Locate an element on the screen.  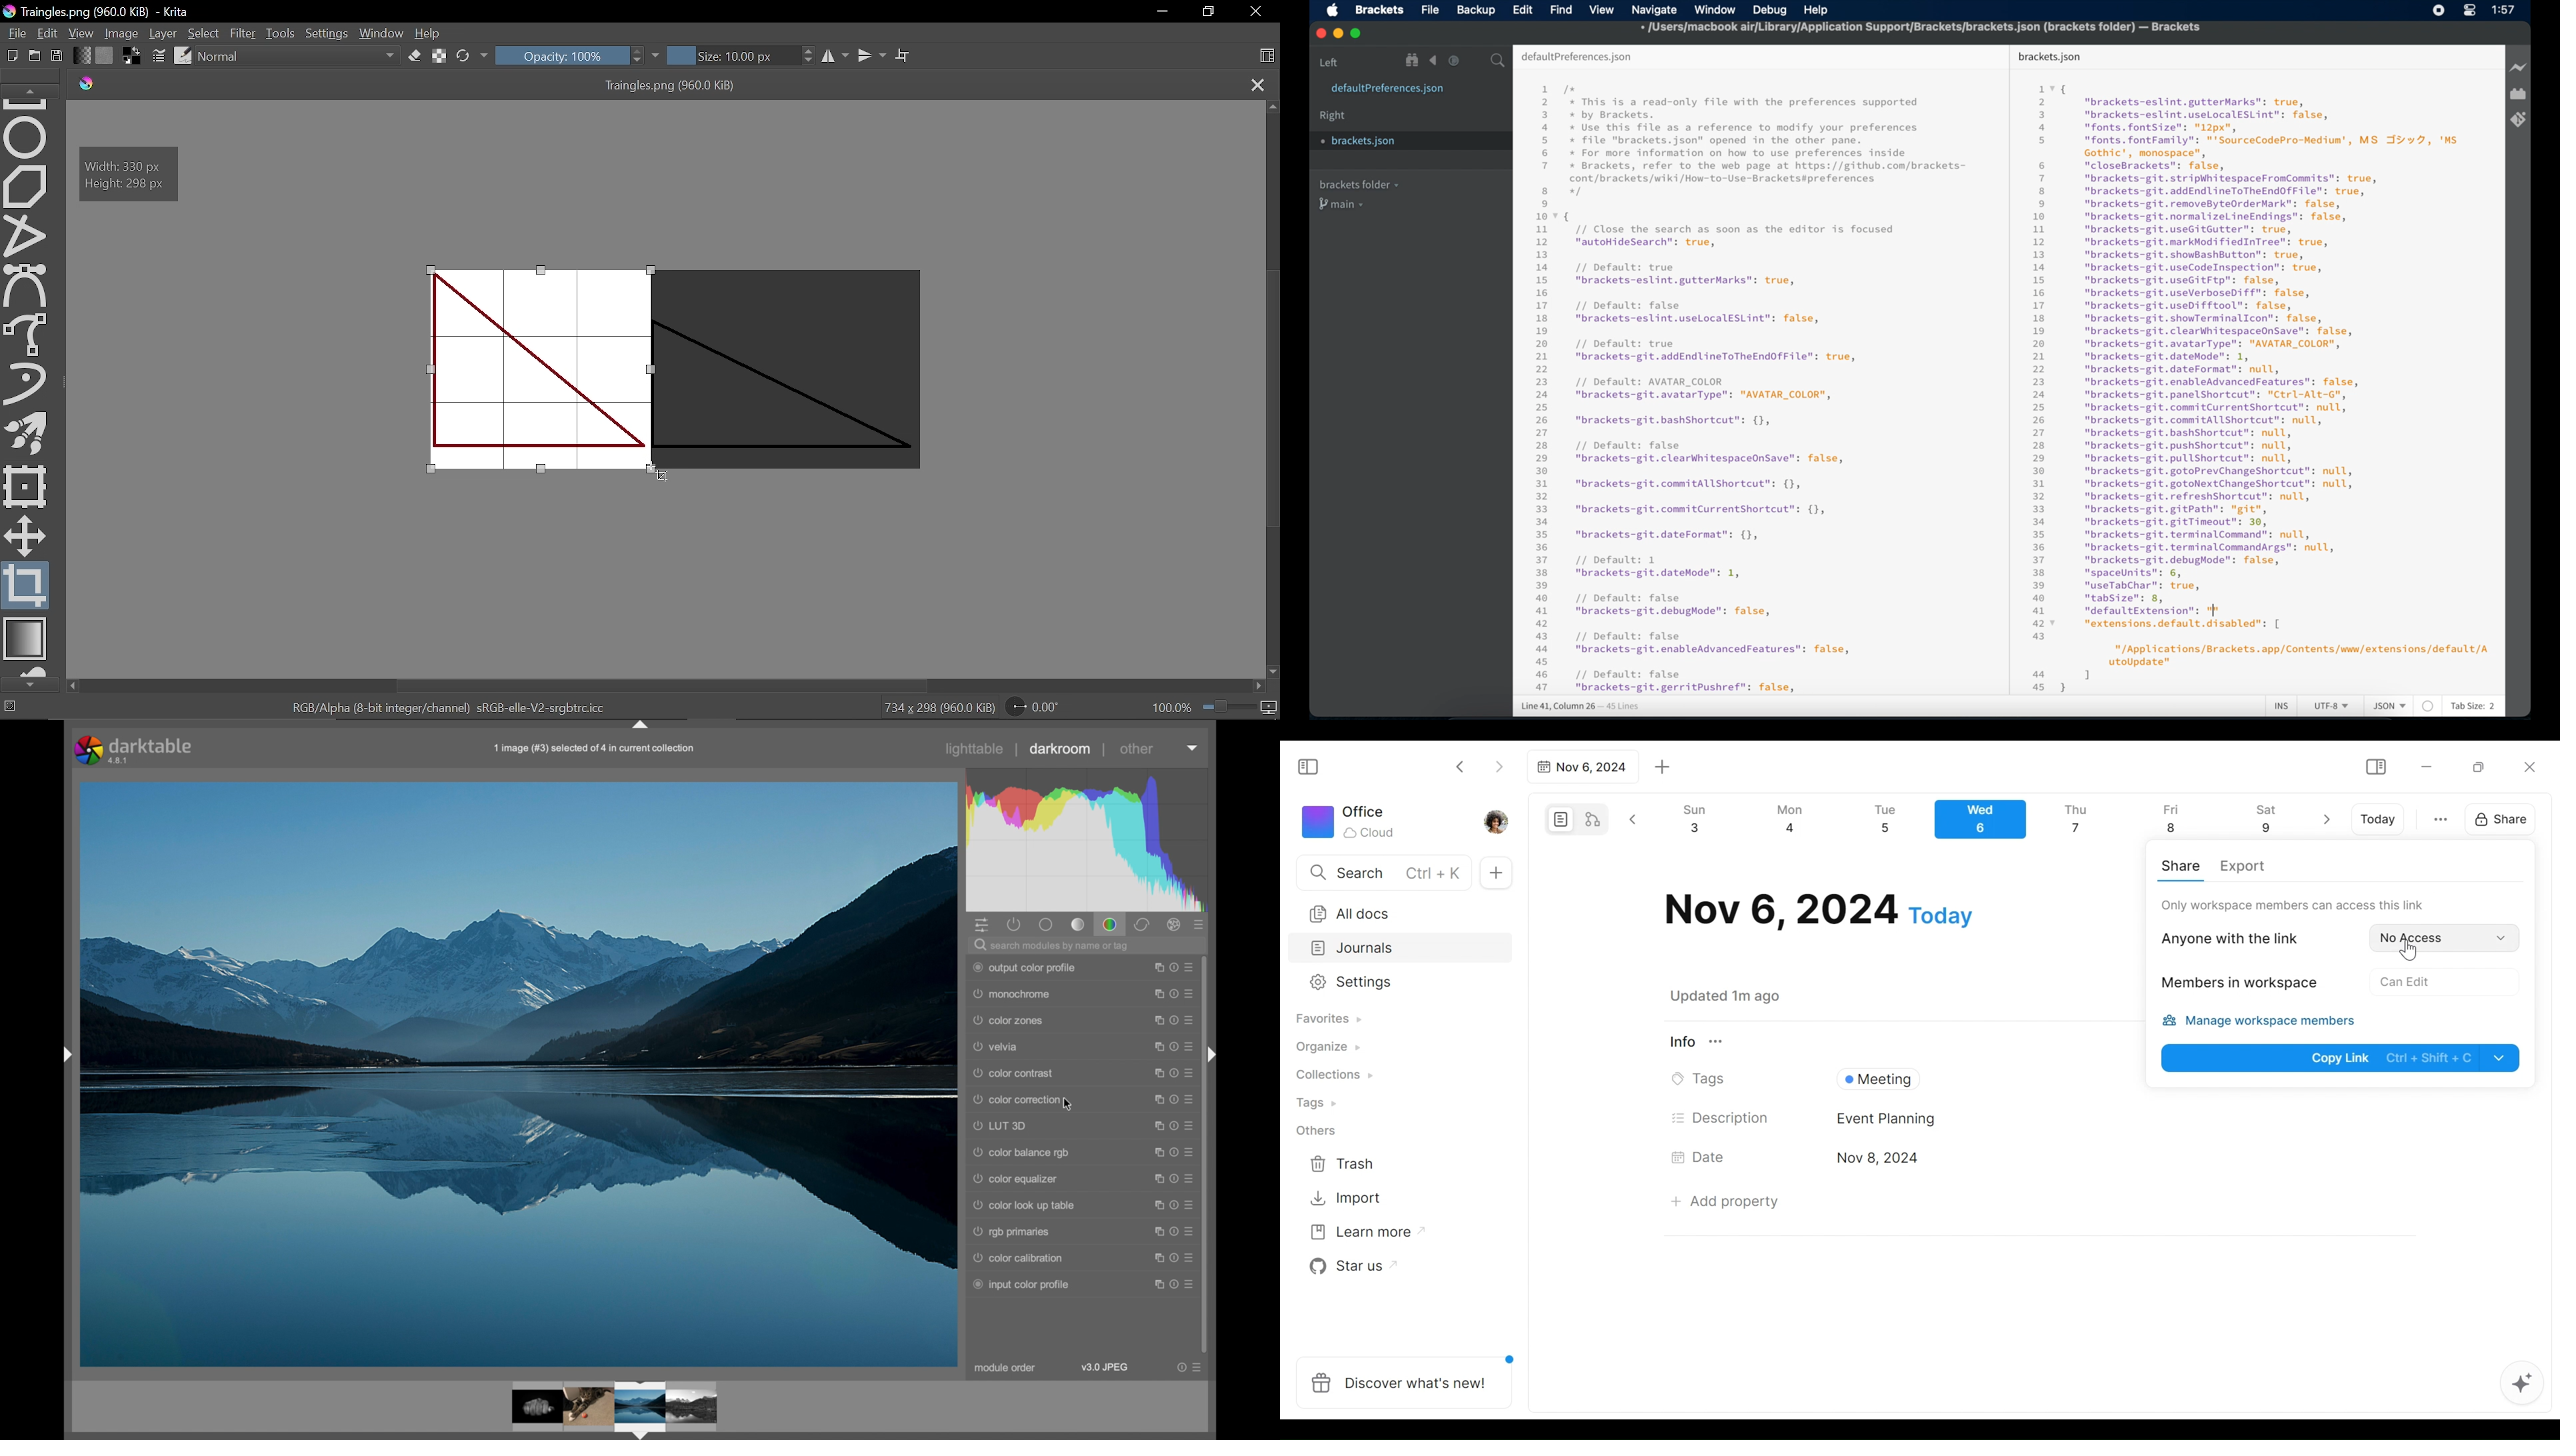
No selection is located at coordinates (10, 708).